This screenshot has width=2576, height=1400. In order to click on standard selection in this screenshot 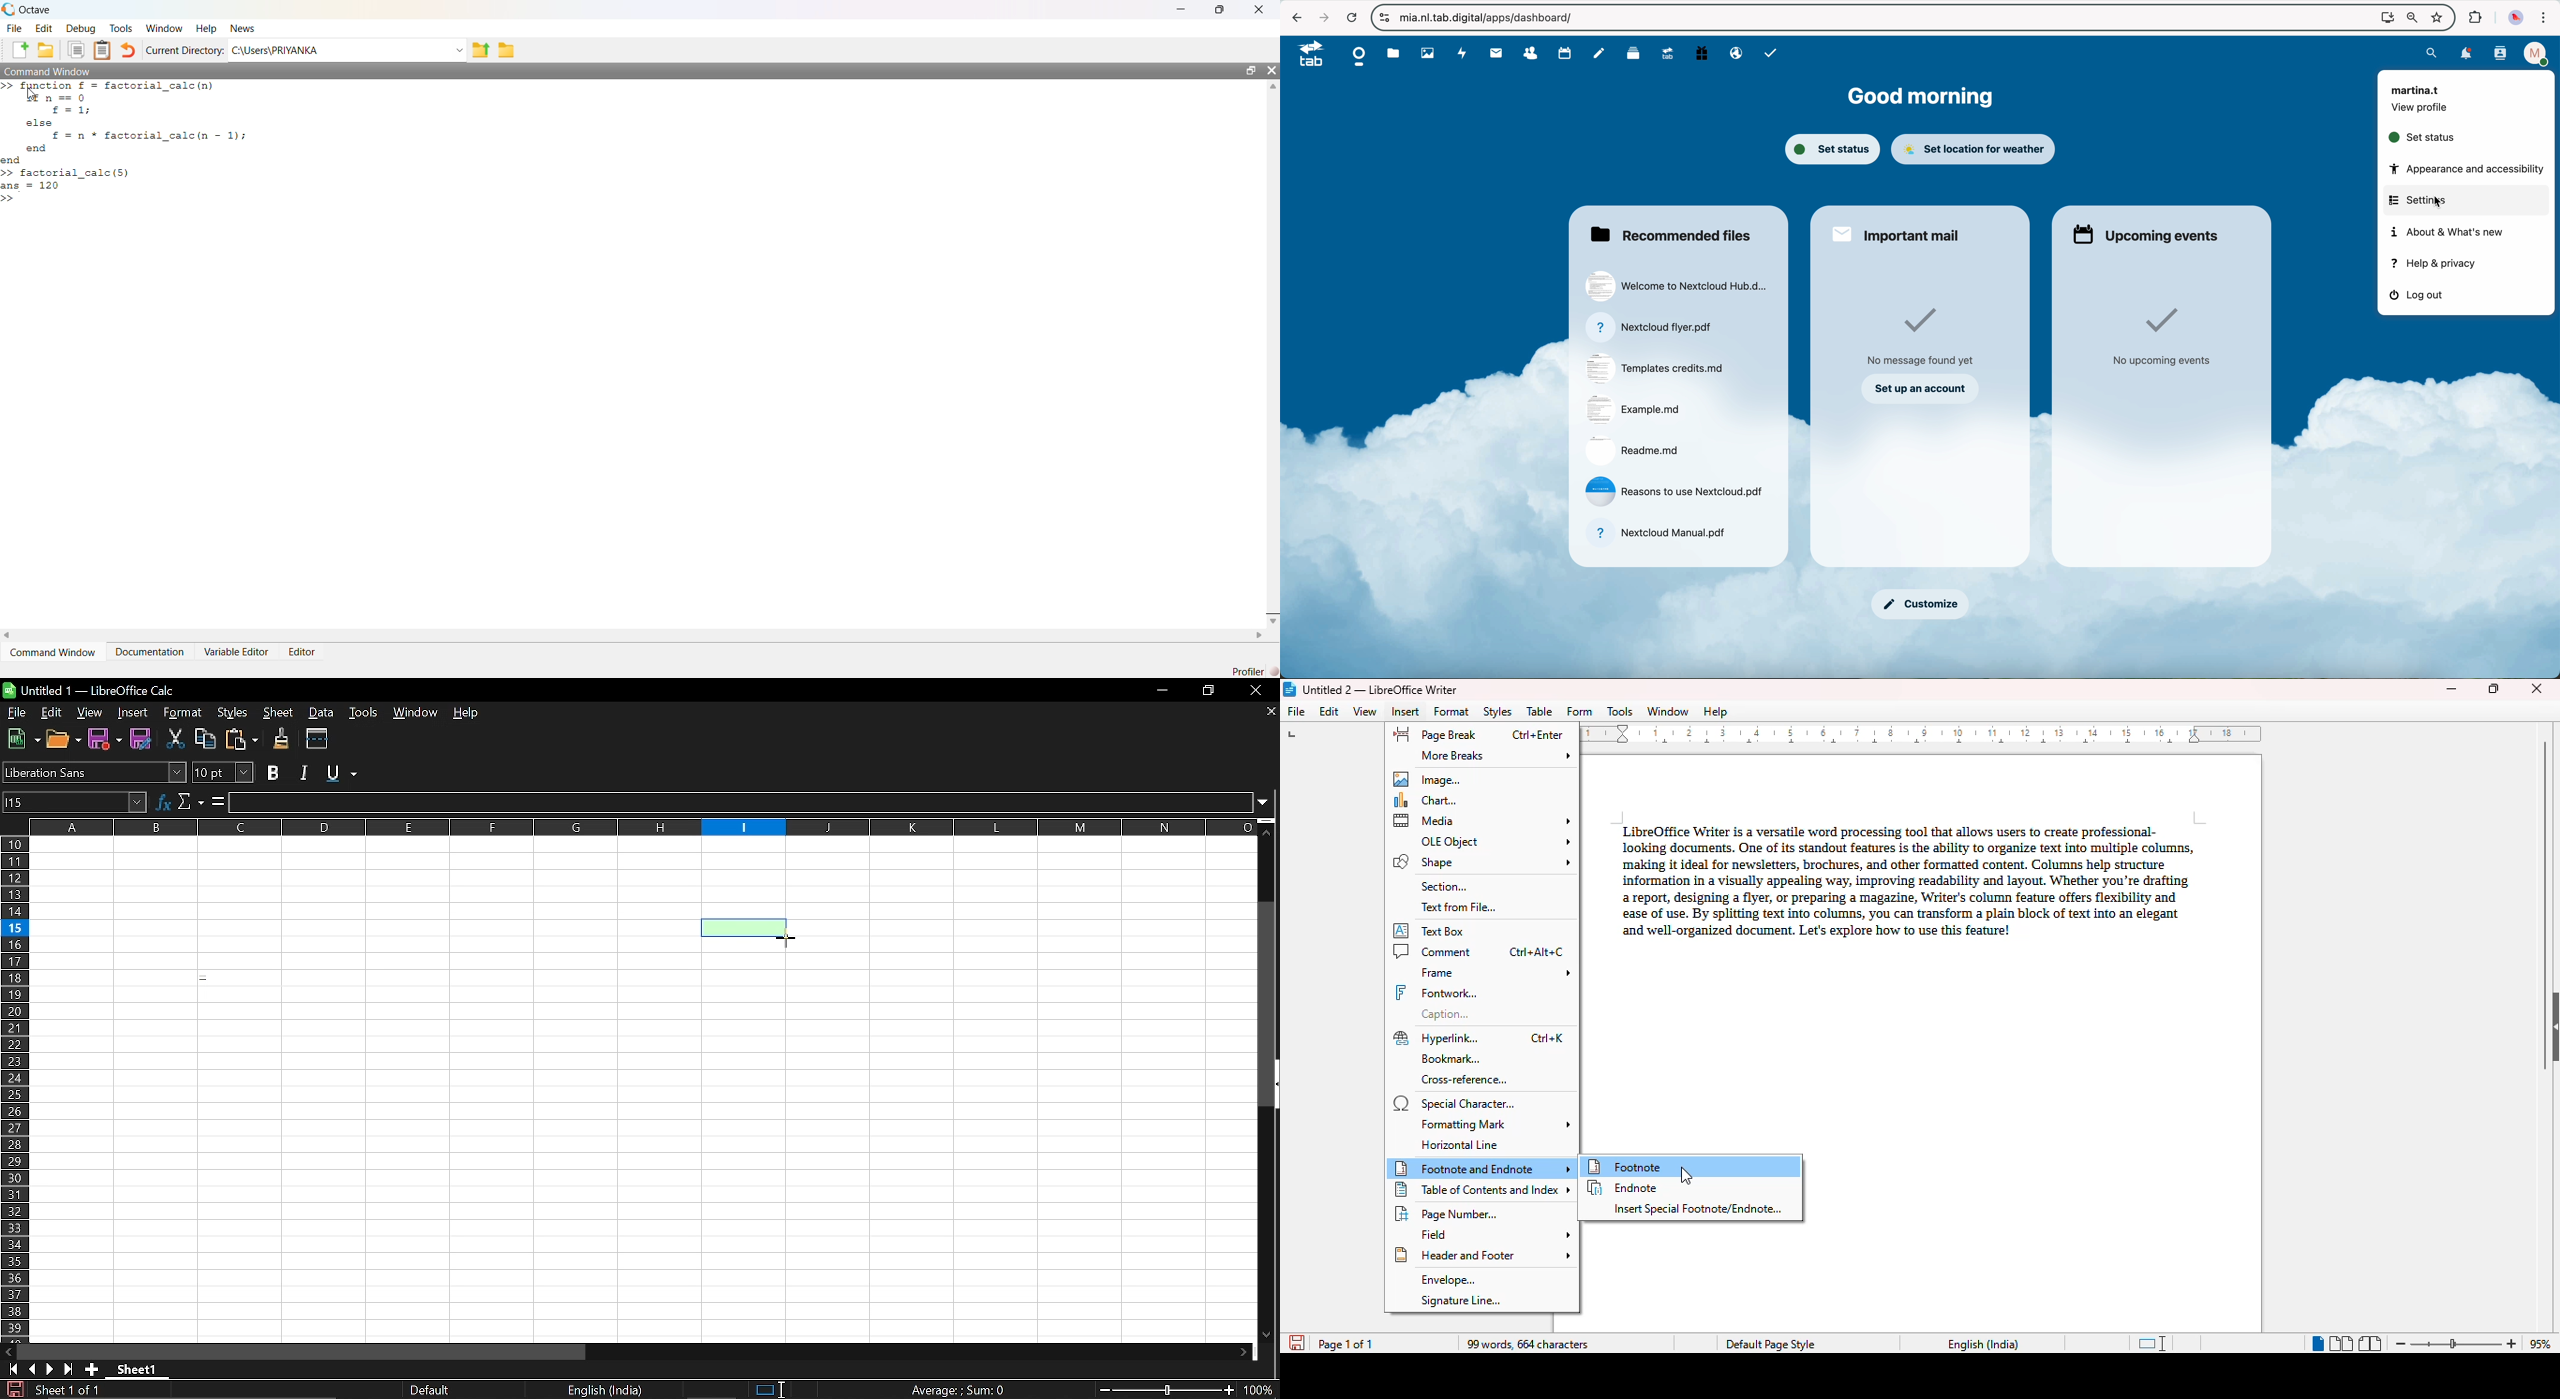, I will do `click(2152, 1343)`.